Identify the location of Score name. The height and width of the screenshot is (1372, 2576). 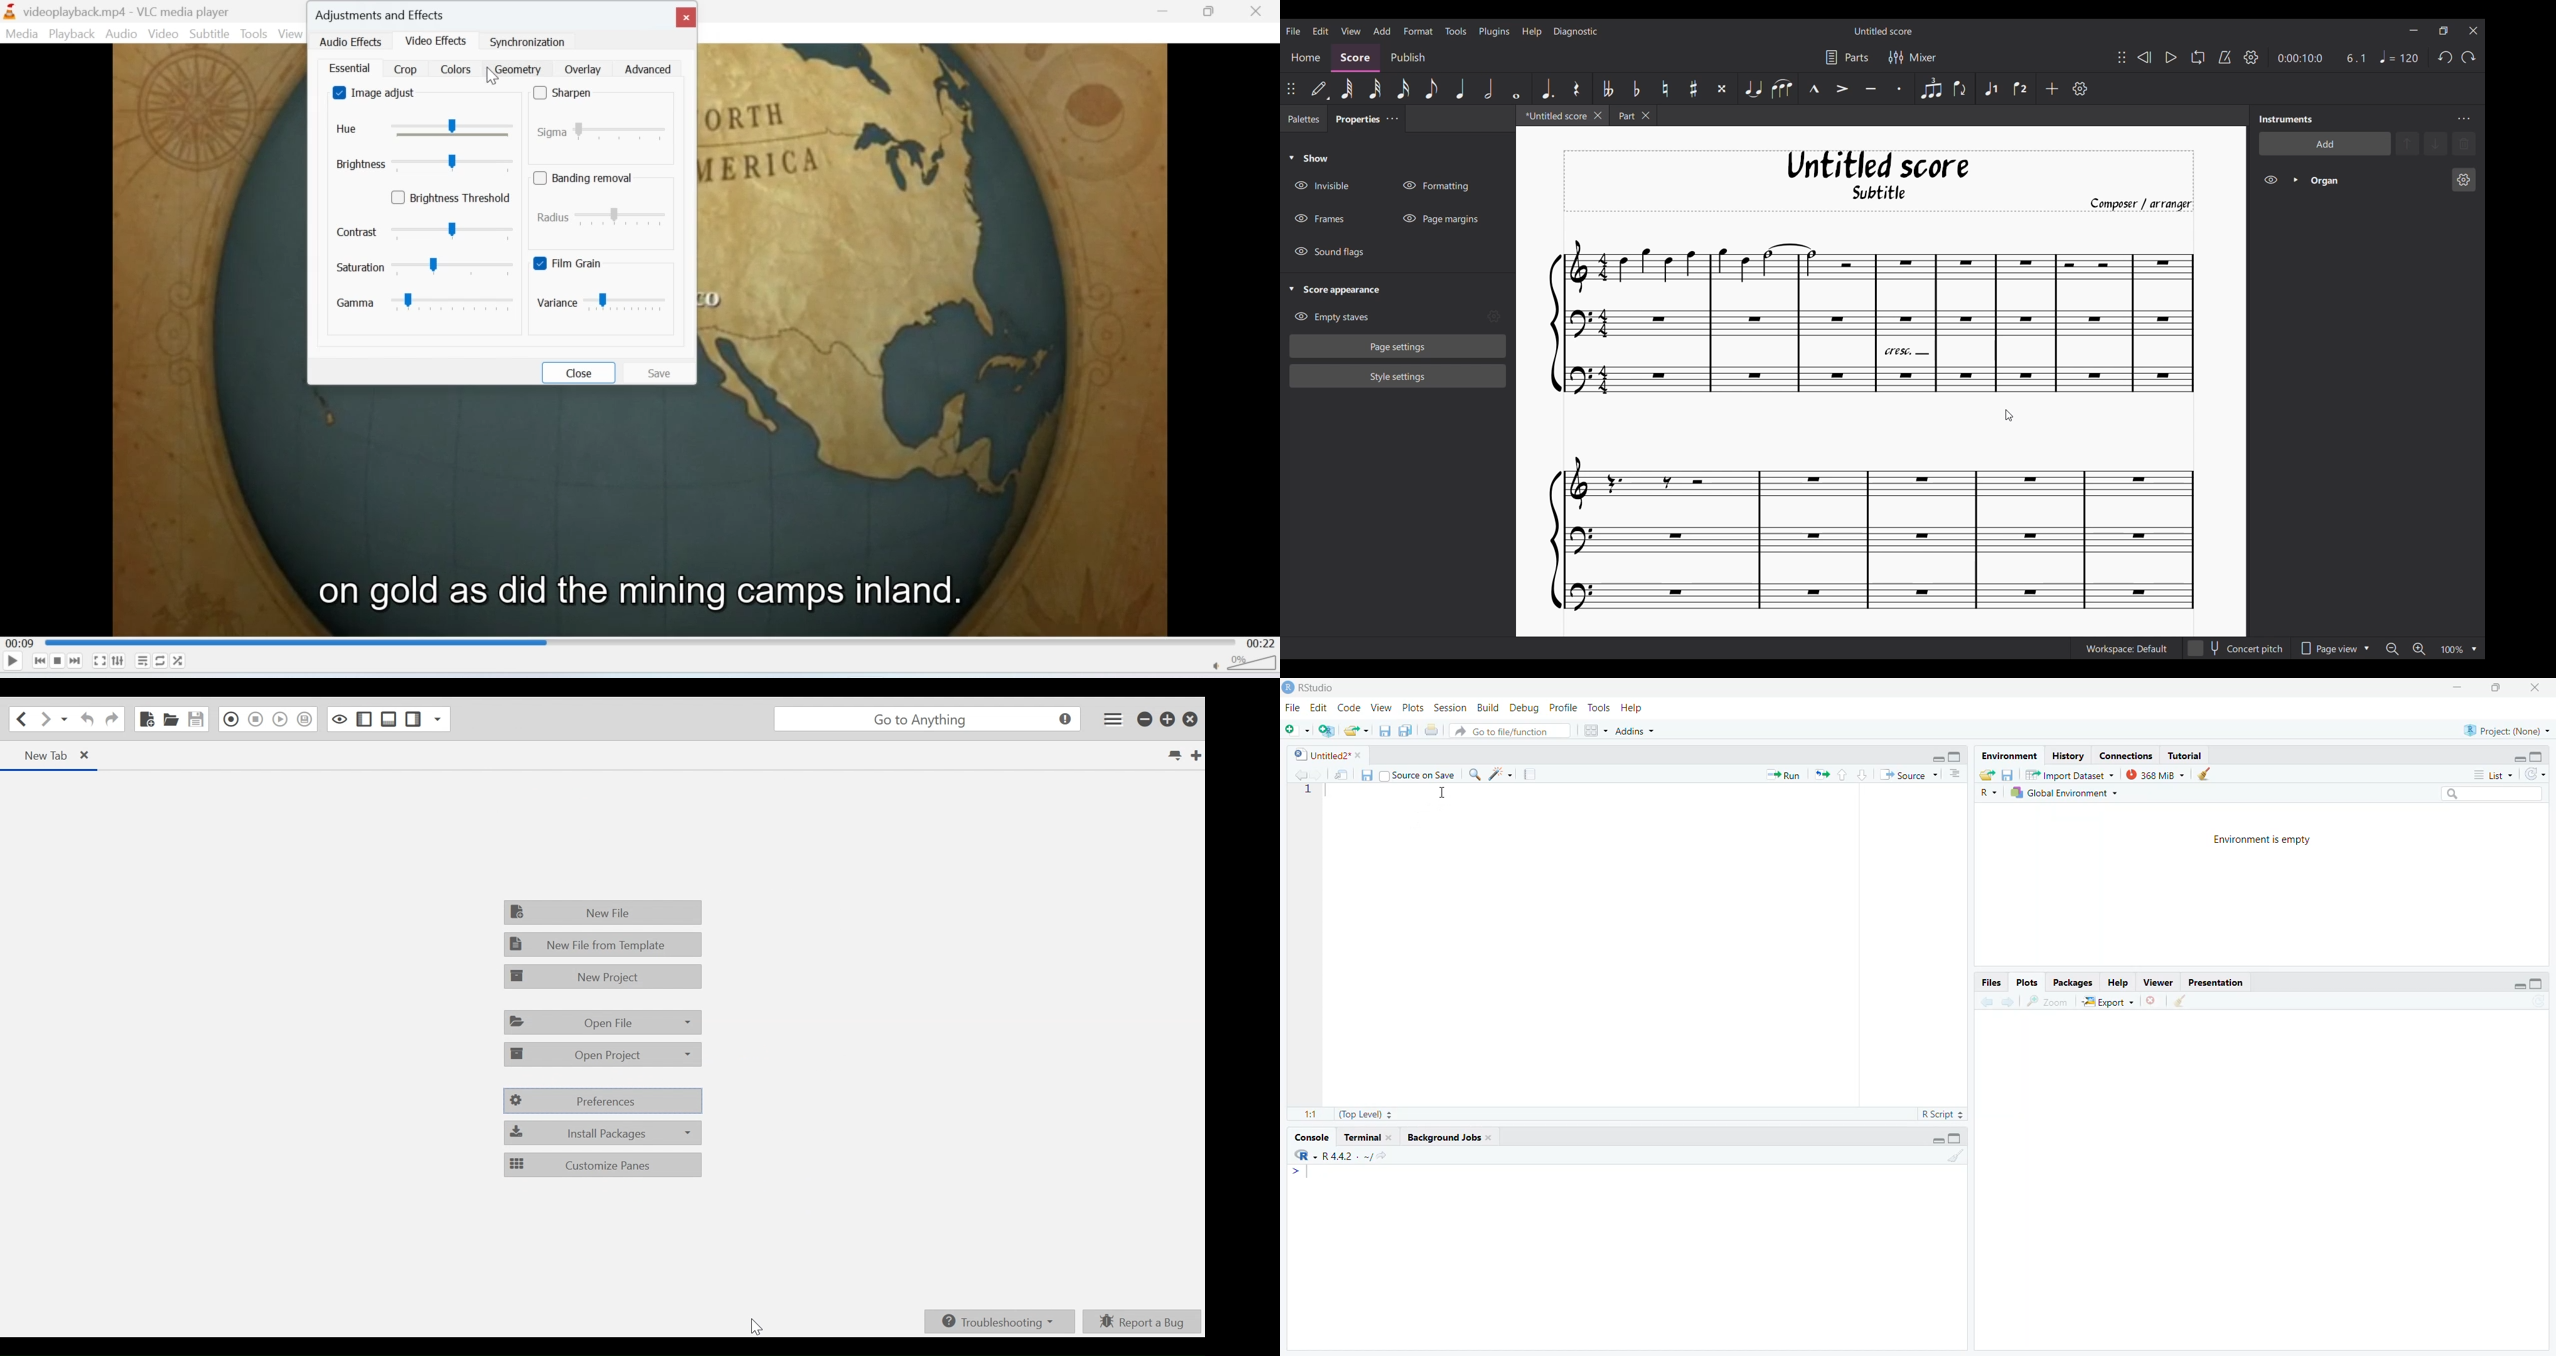
(1884, 31).